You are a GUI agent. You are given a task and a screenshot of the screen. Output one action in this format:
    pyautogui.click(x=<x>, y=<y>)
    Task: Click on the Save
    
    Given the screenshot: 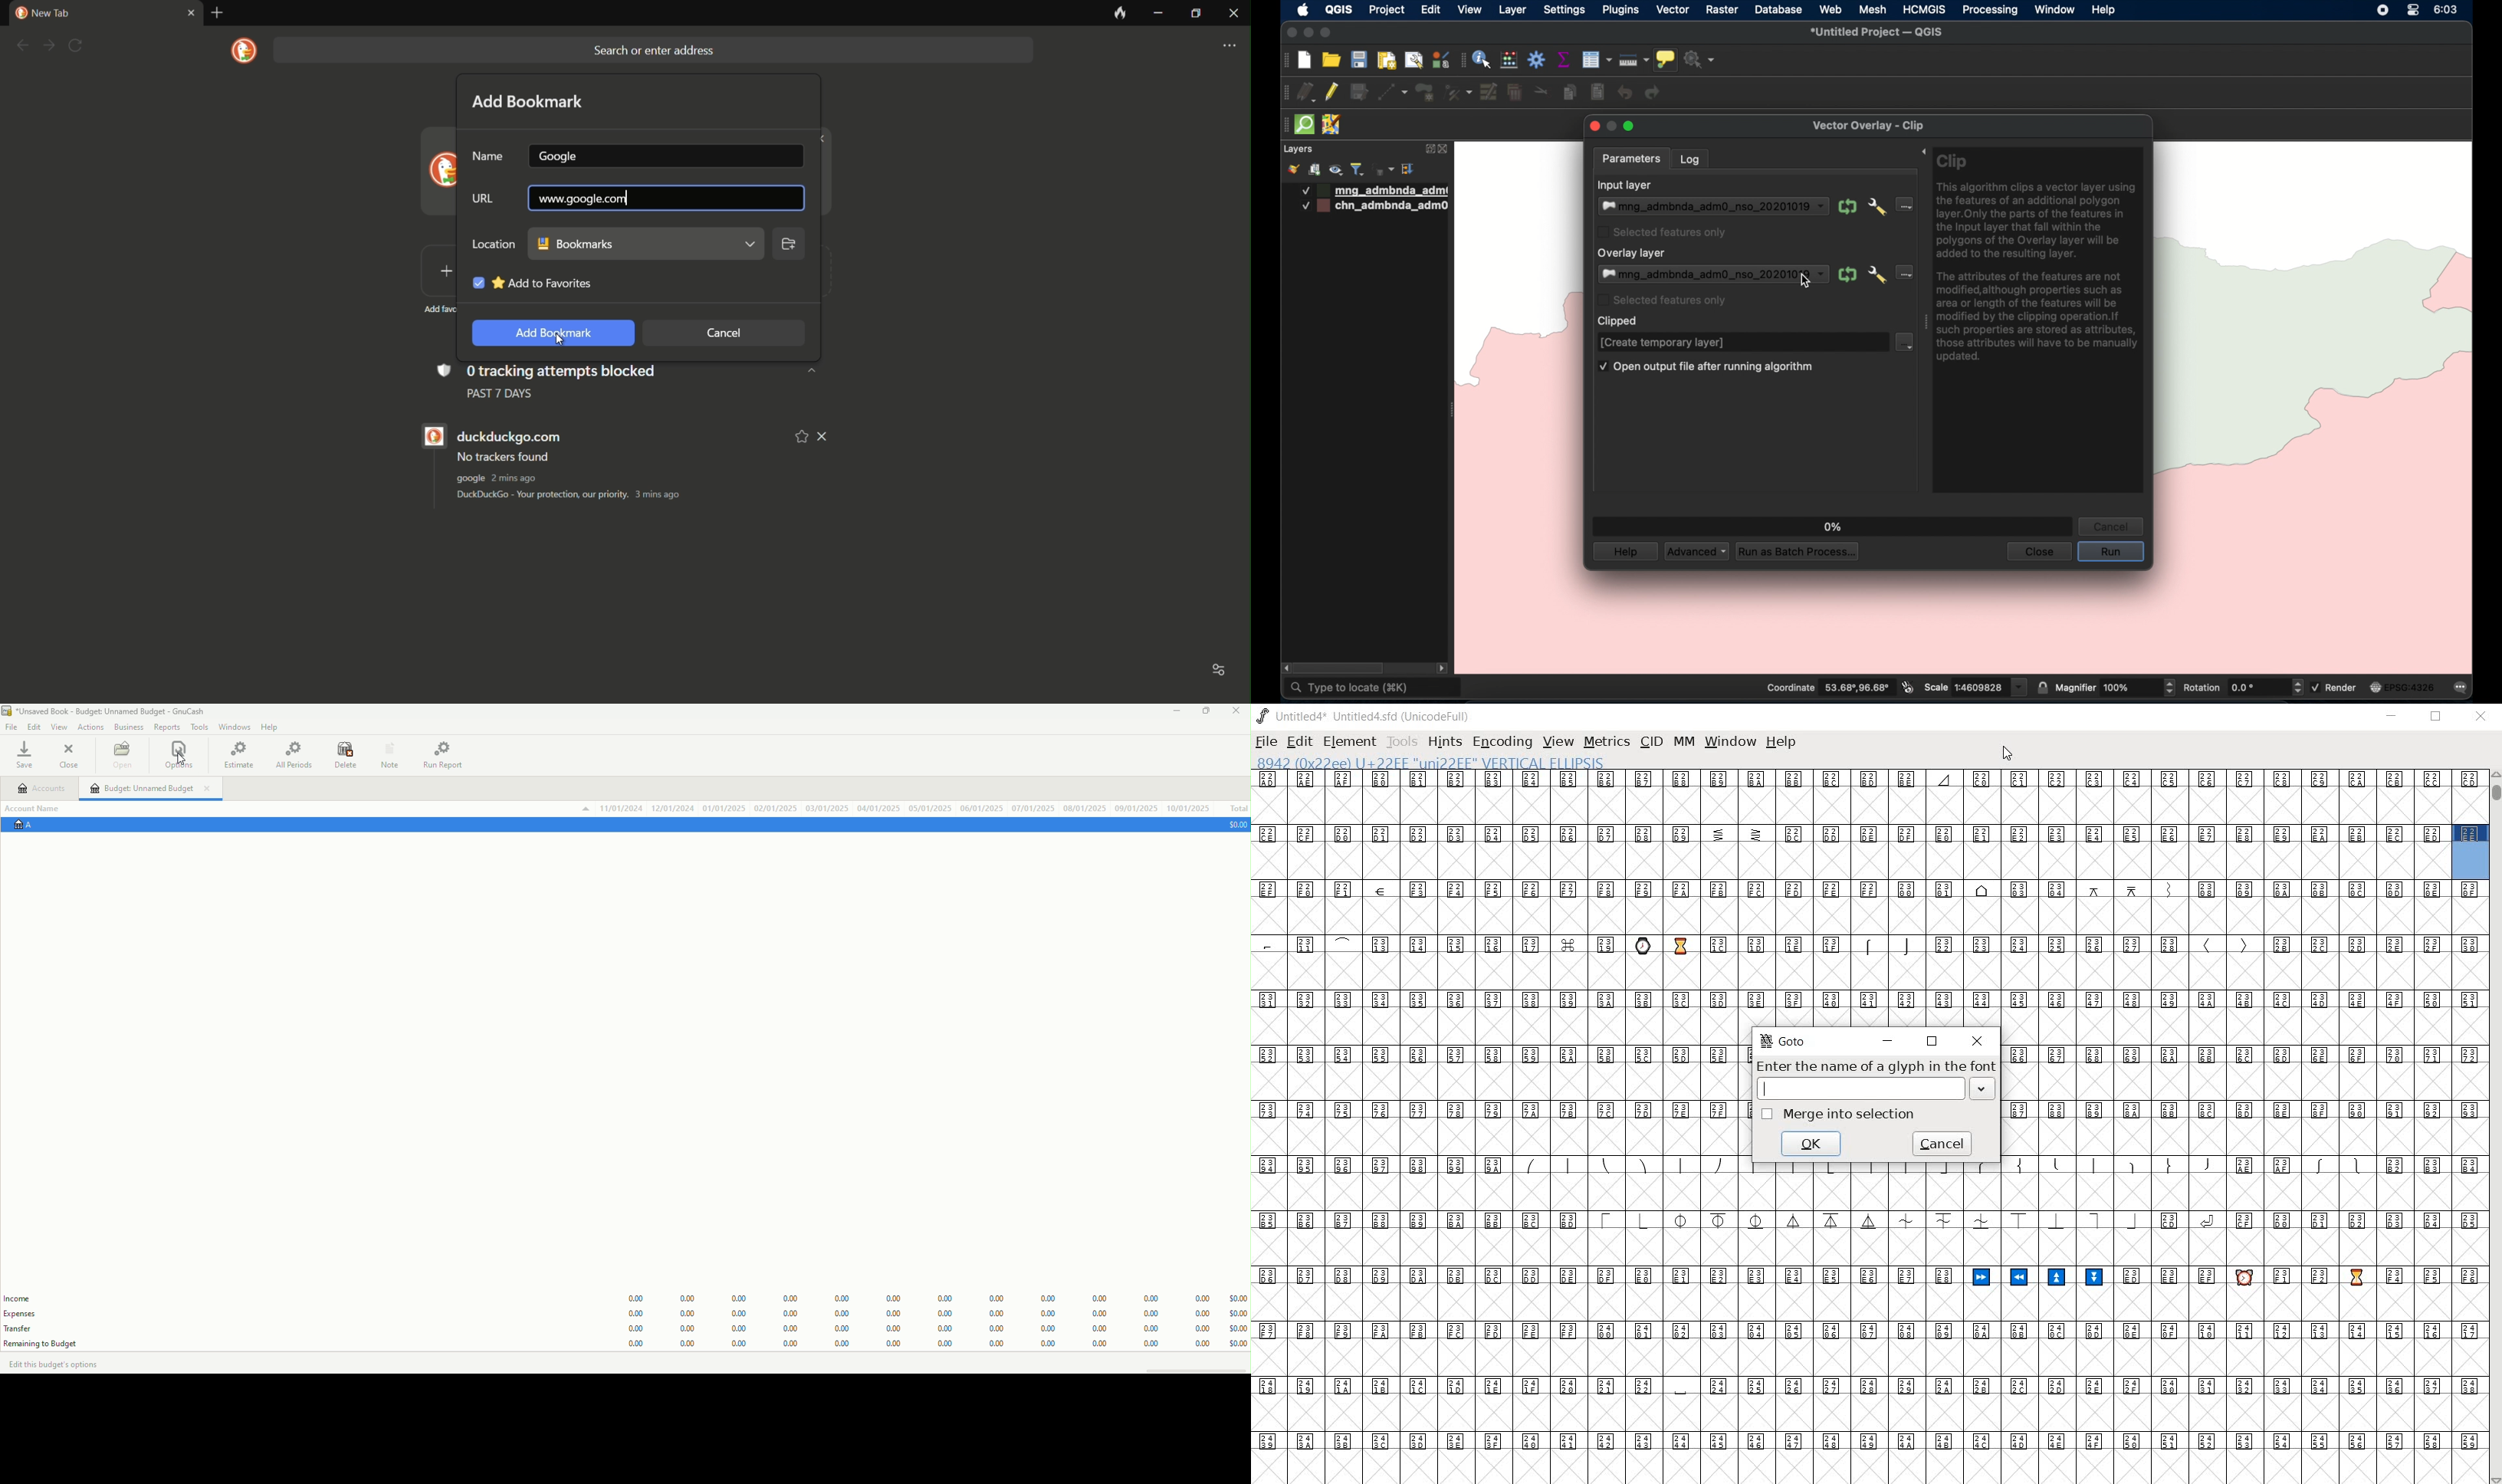 What is the action you would take?
    pyautogui.click(x=28, y=757)
    